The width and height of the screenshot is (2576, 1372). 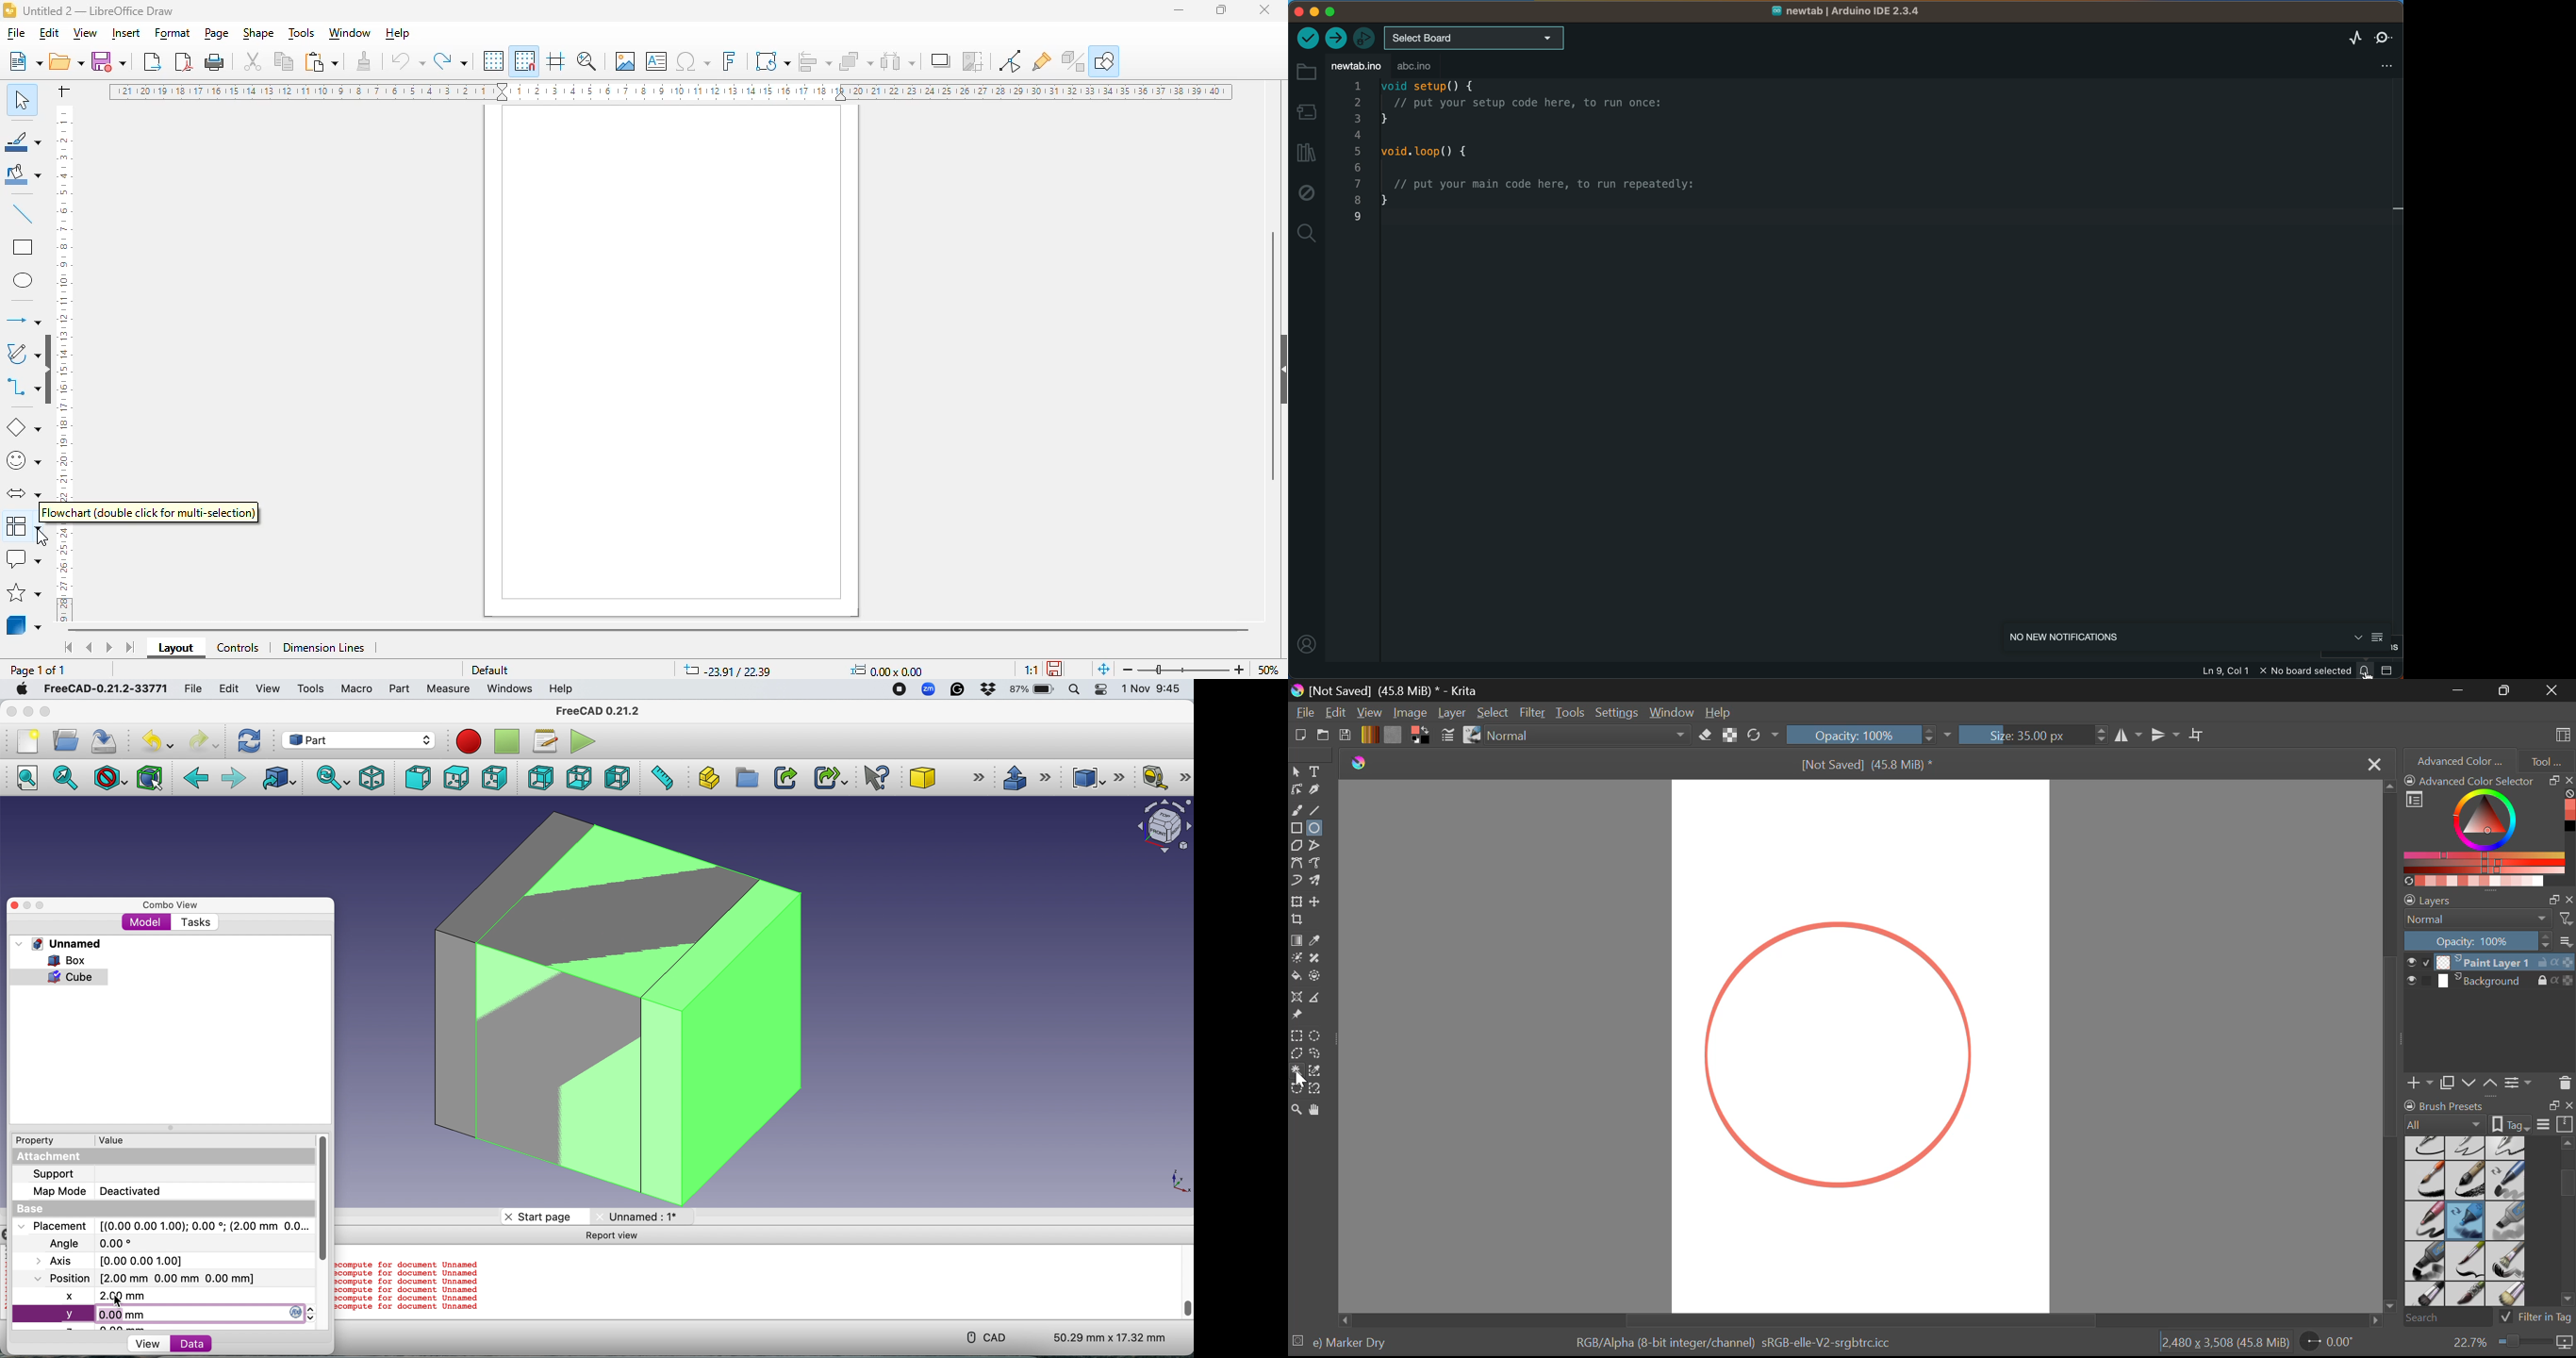 What do you see at coordinates (1031, 669) in the screenshot?
I see `scaling factor of the document` at bounding box center [1031, 669].